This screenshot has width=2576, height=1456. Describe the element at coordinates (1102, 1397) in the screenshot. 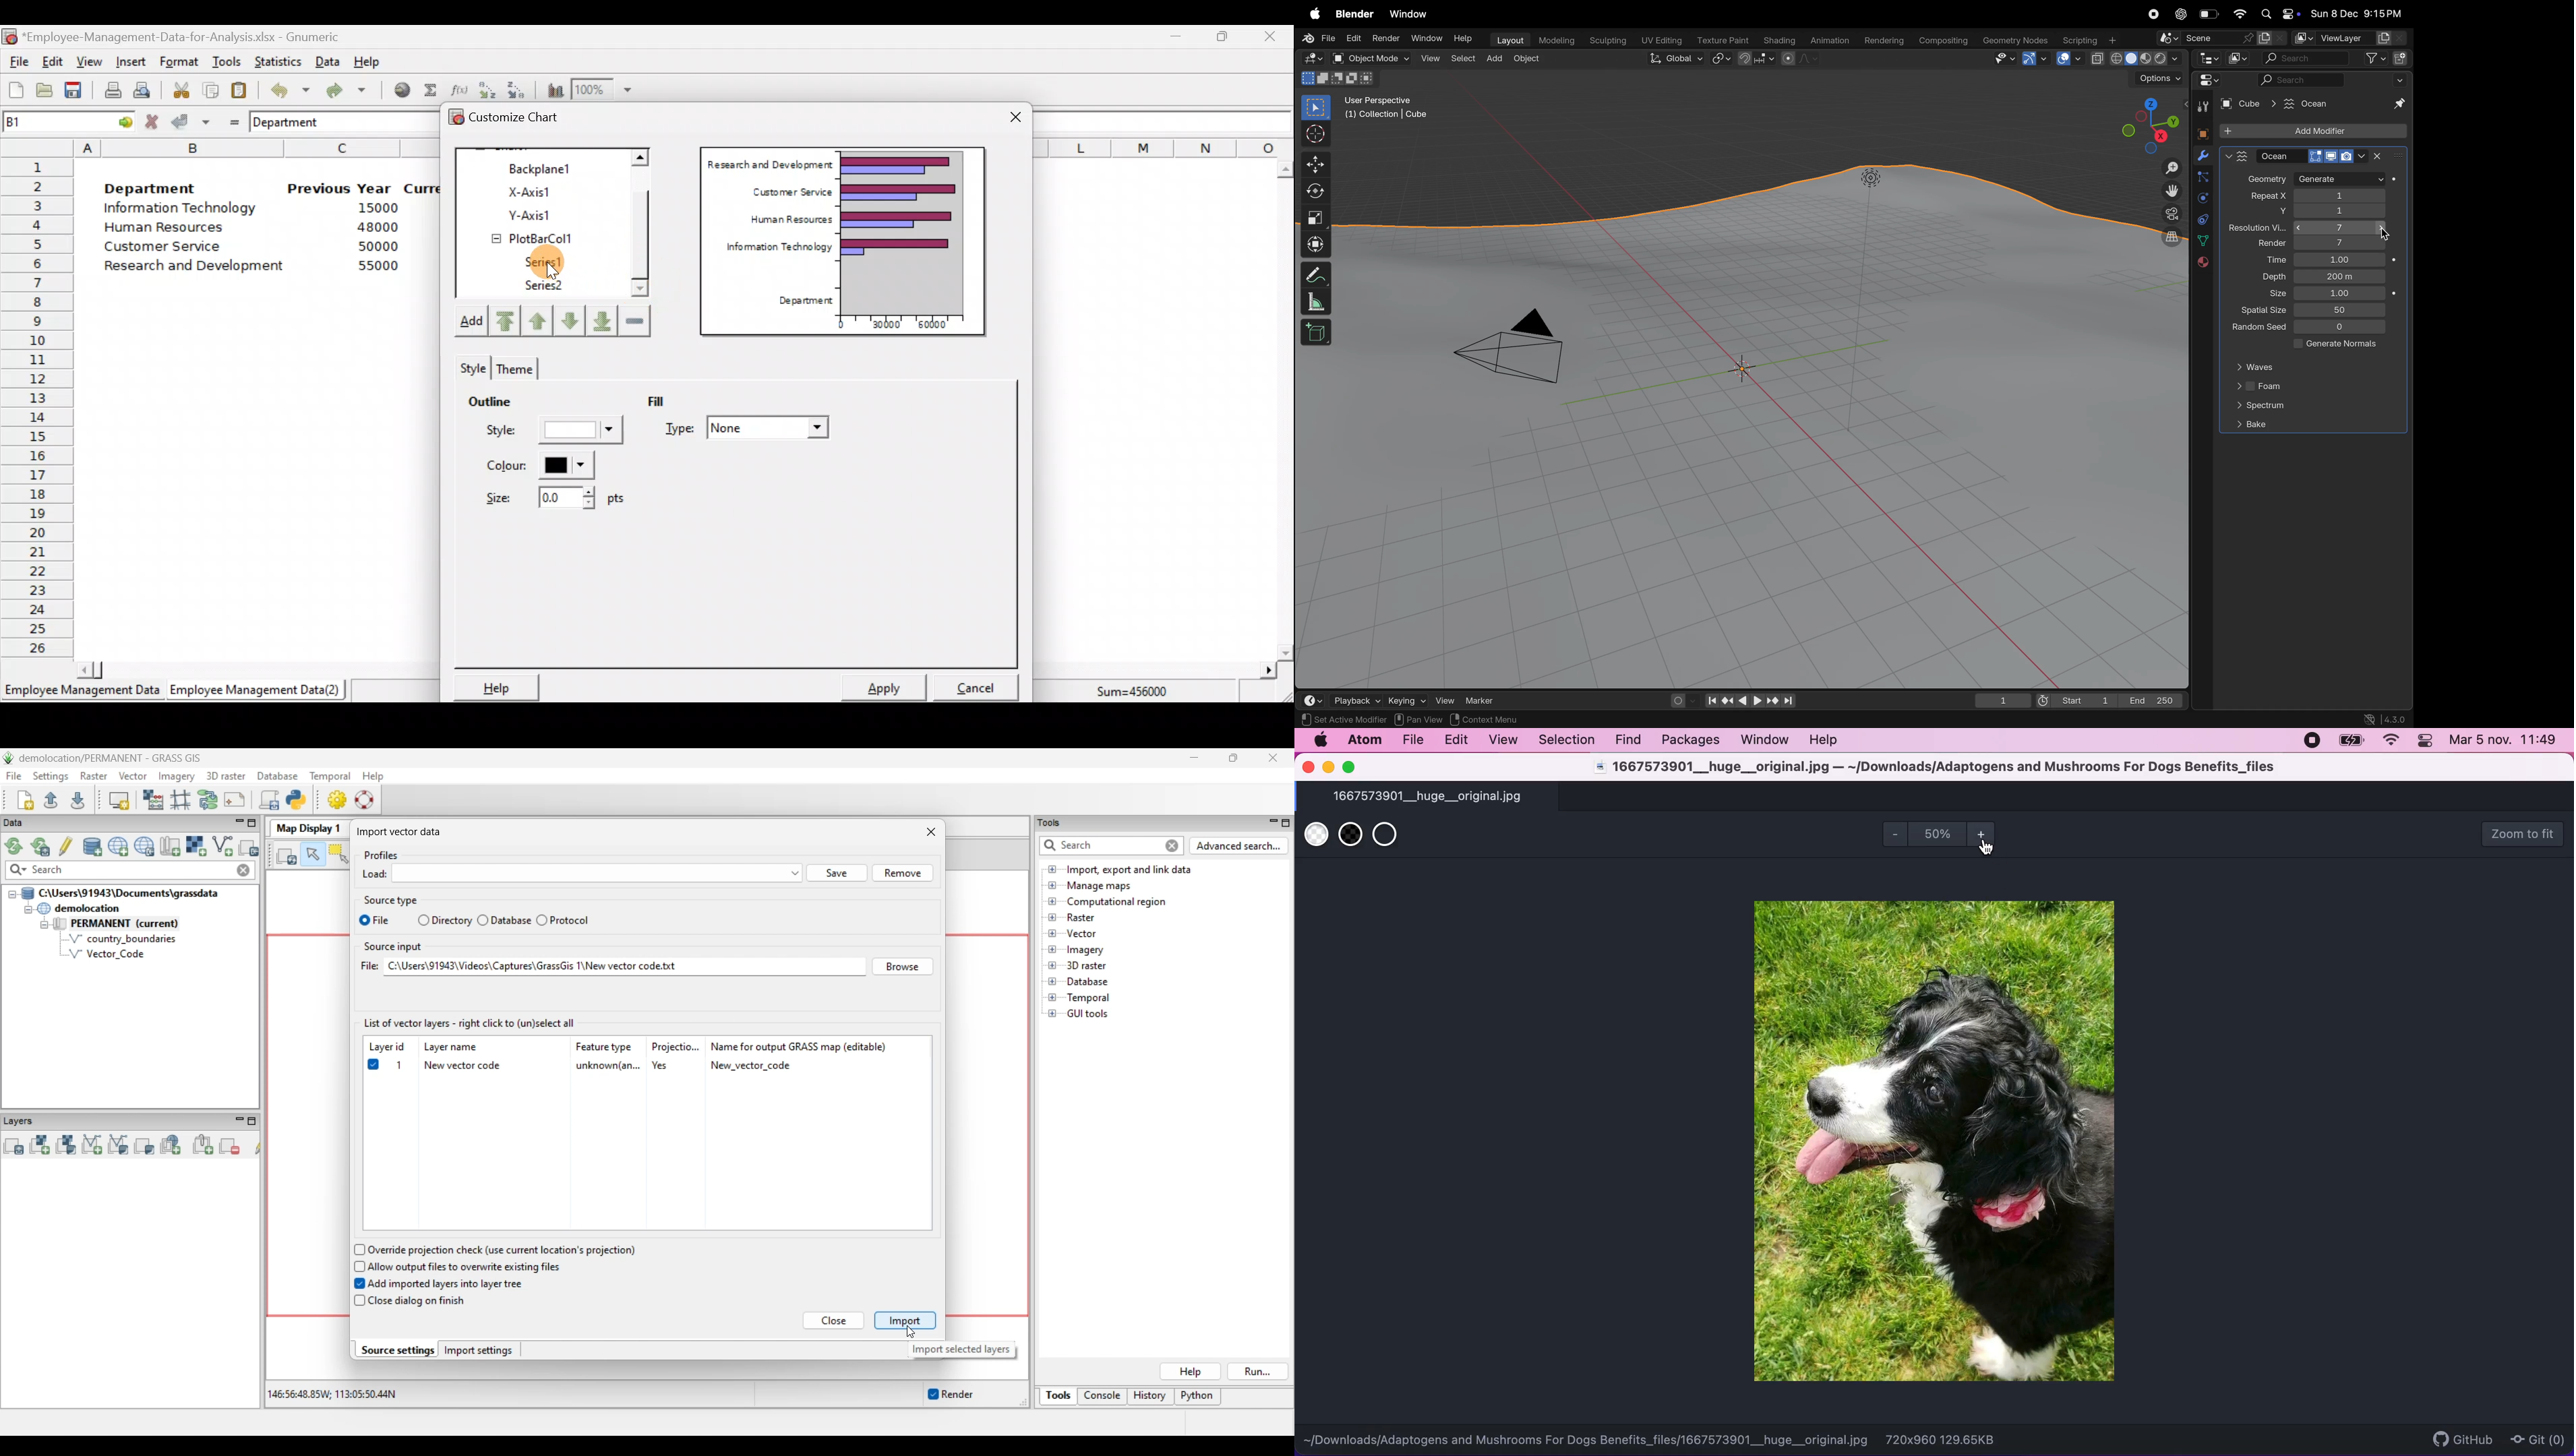

I see `Console` at that location.